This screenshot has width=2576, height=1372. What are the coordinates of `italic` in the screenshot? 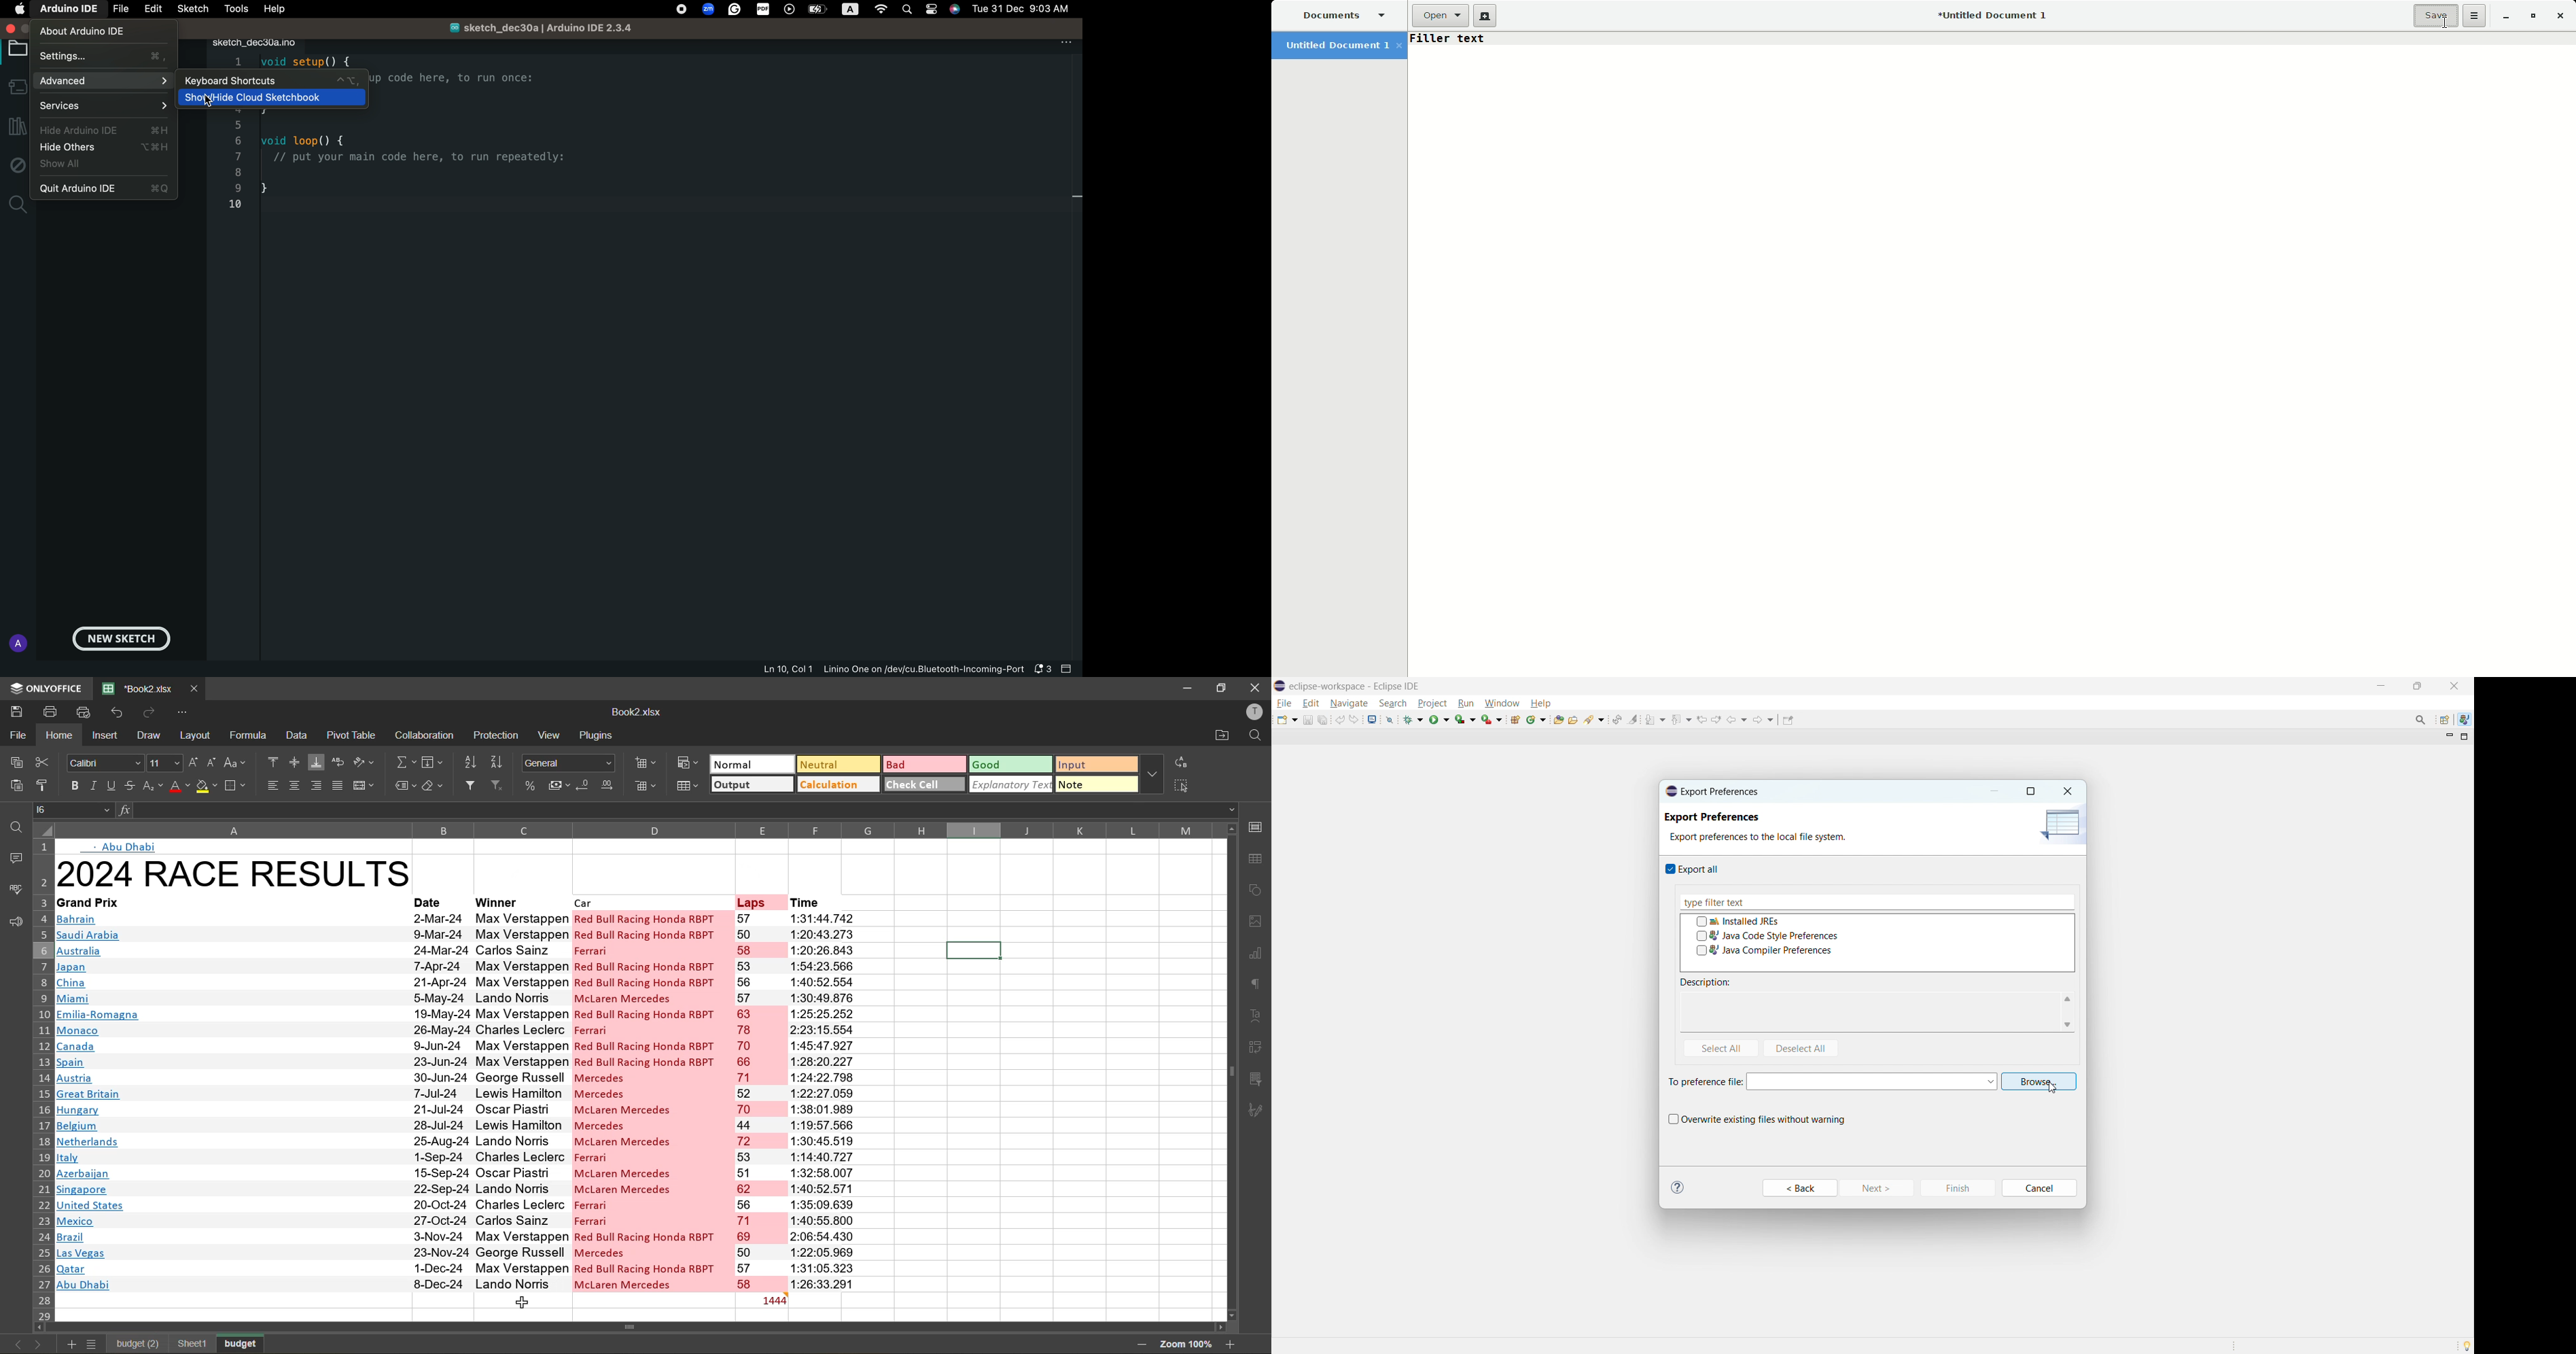 It's located at (93, 786).